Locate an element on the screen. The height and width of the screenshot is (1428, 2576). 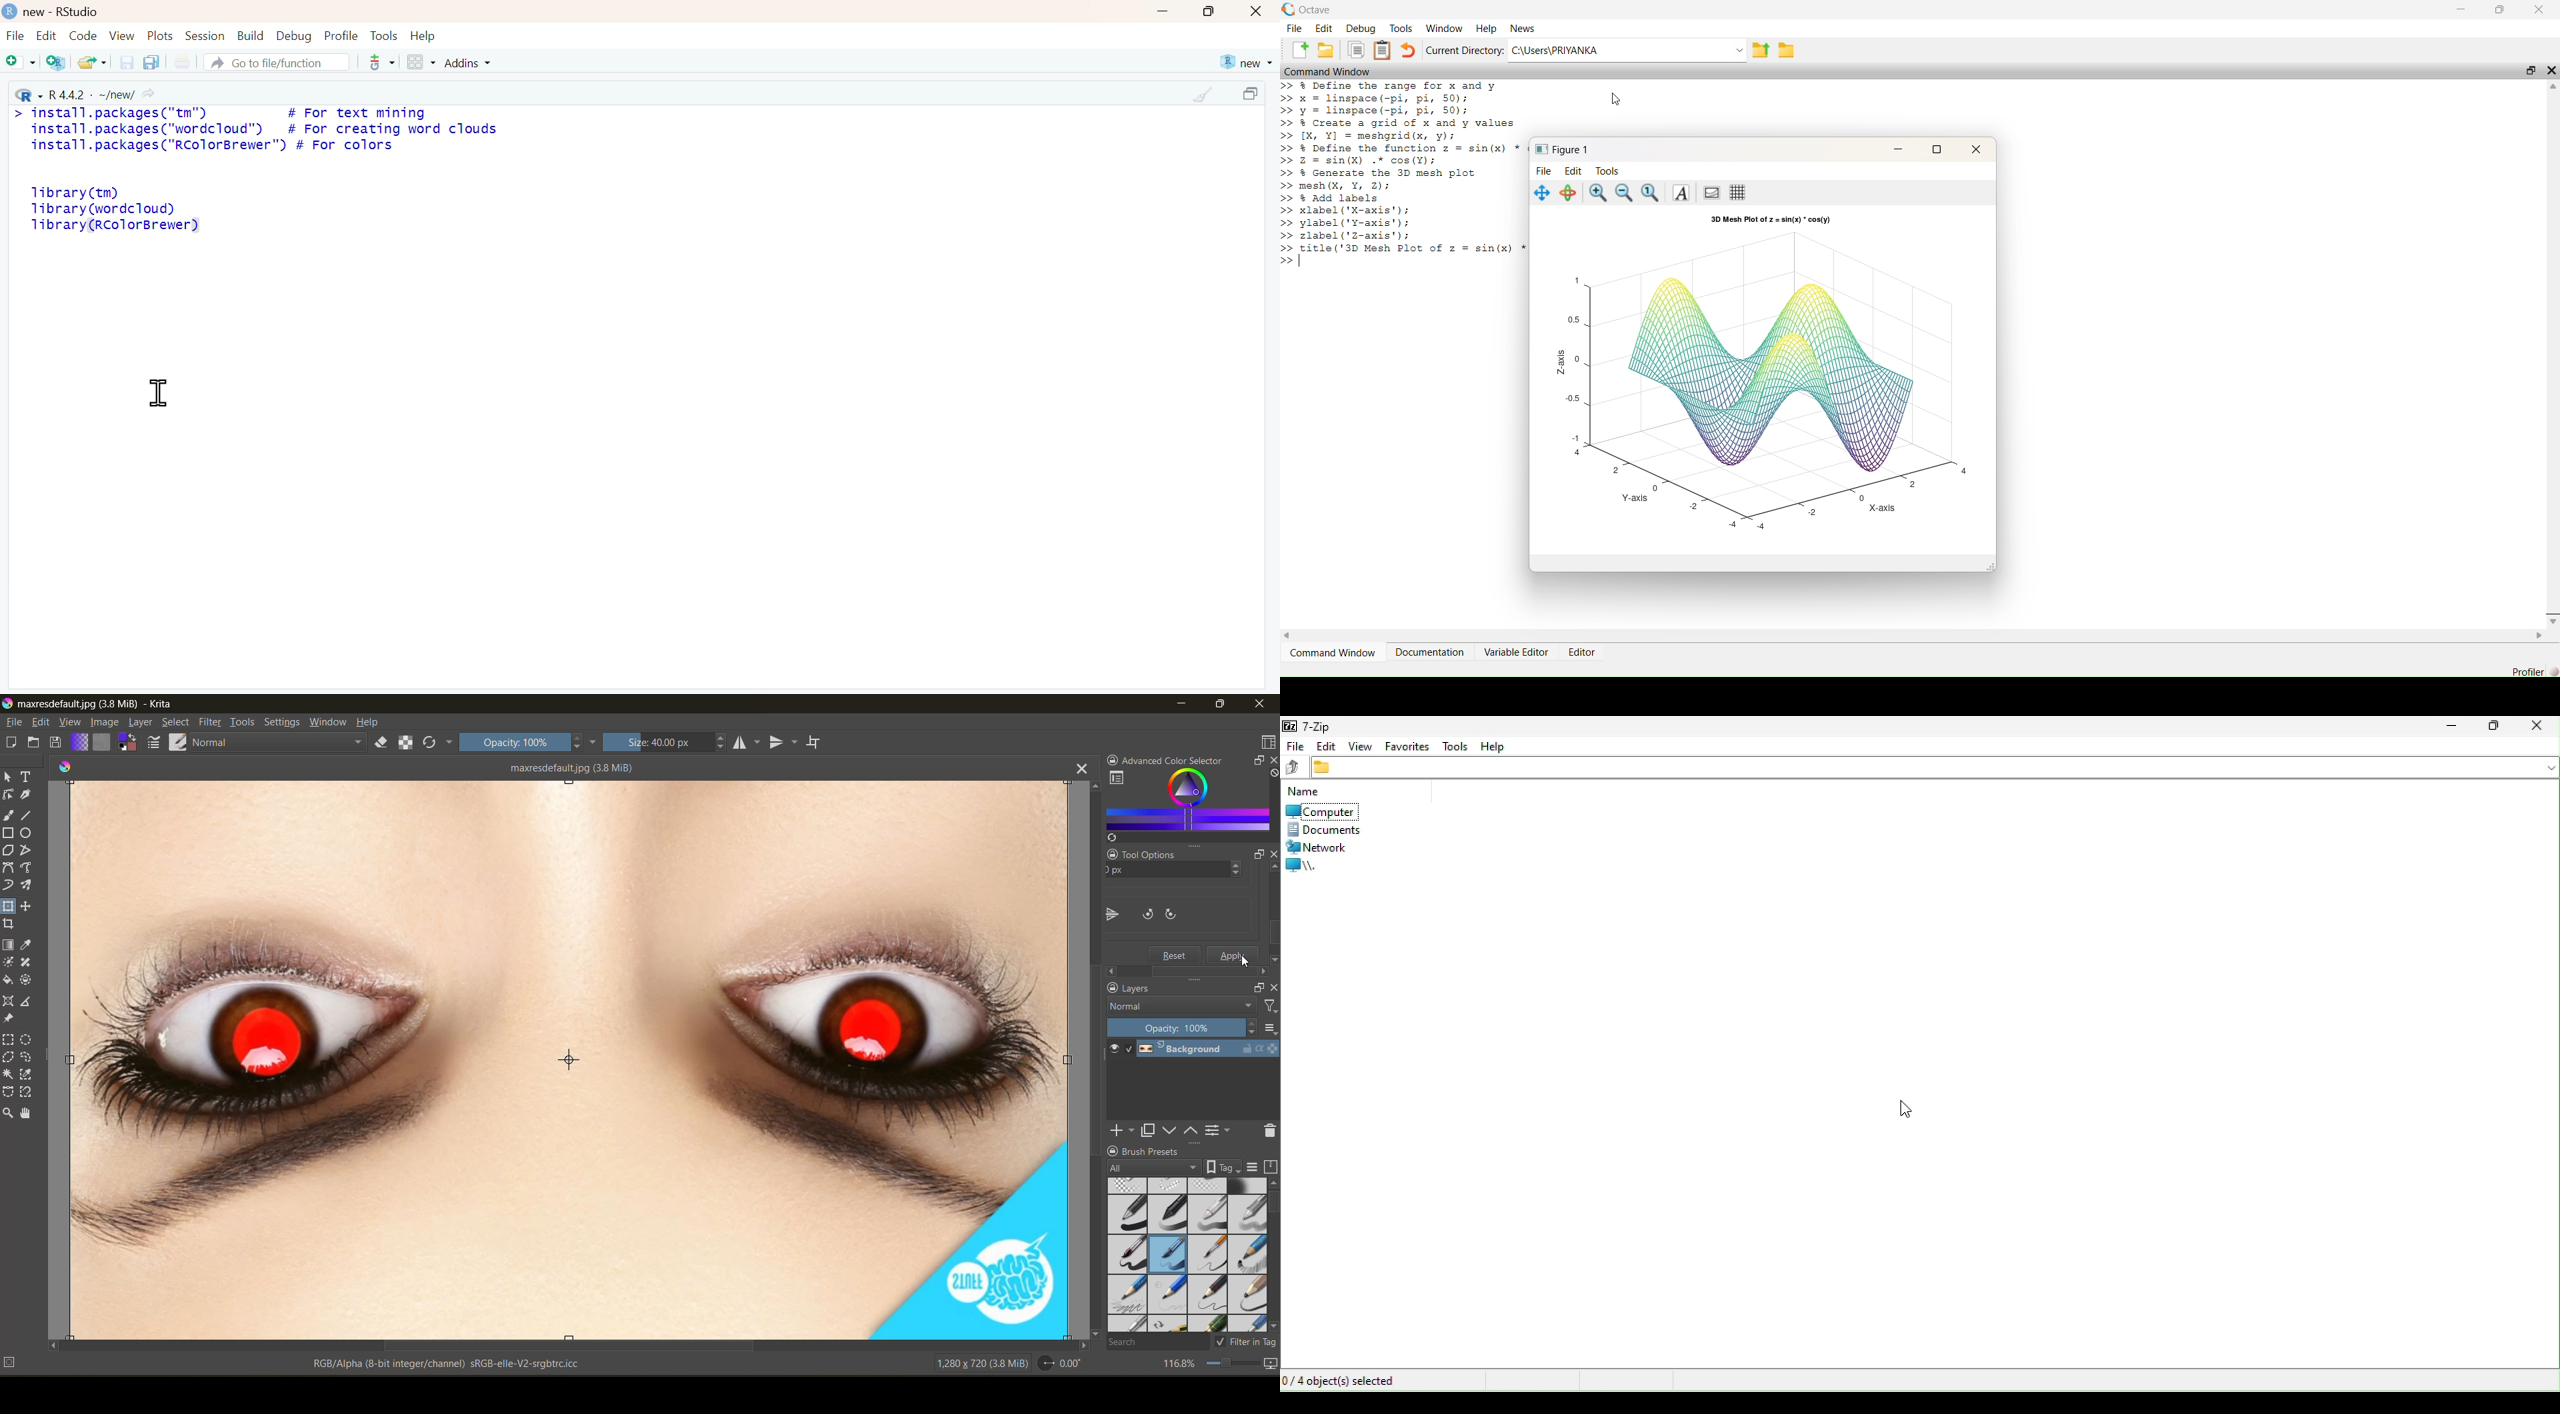
Edit is located at coordinates (45, 36).